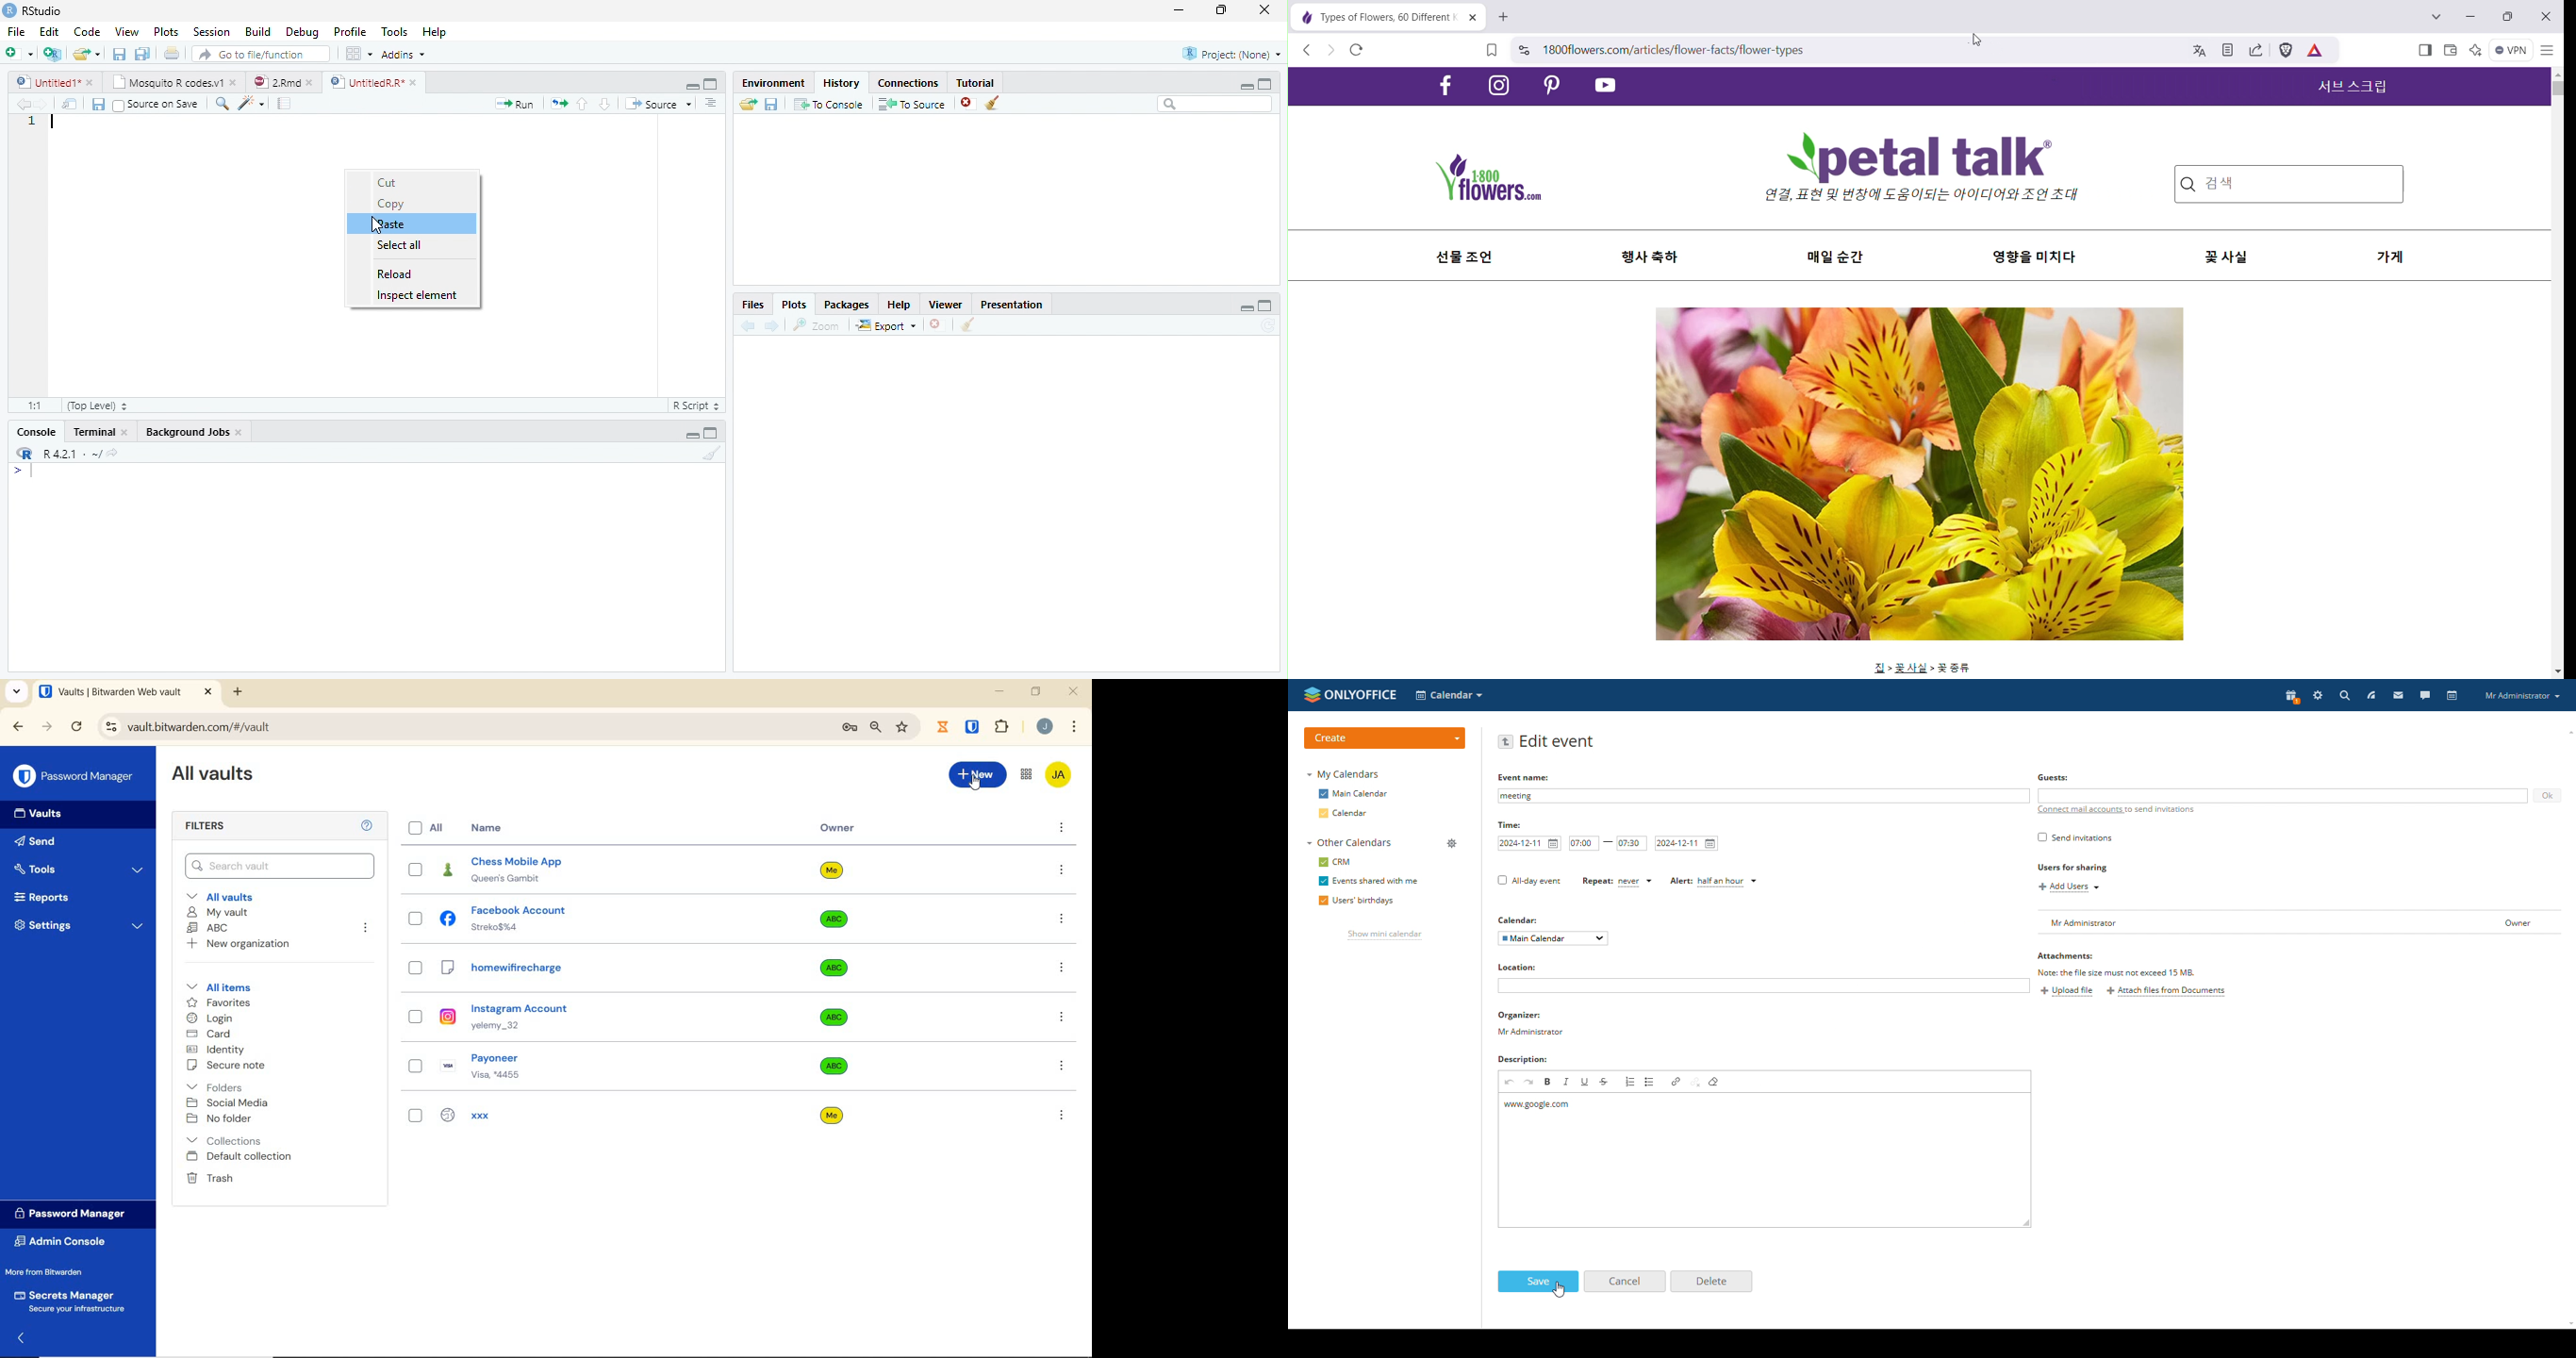  Describe the element at coordinates (846, 306) in the screenshot. I see `Packages` at that location.